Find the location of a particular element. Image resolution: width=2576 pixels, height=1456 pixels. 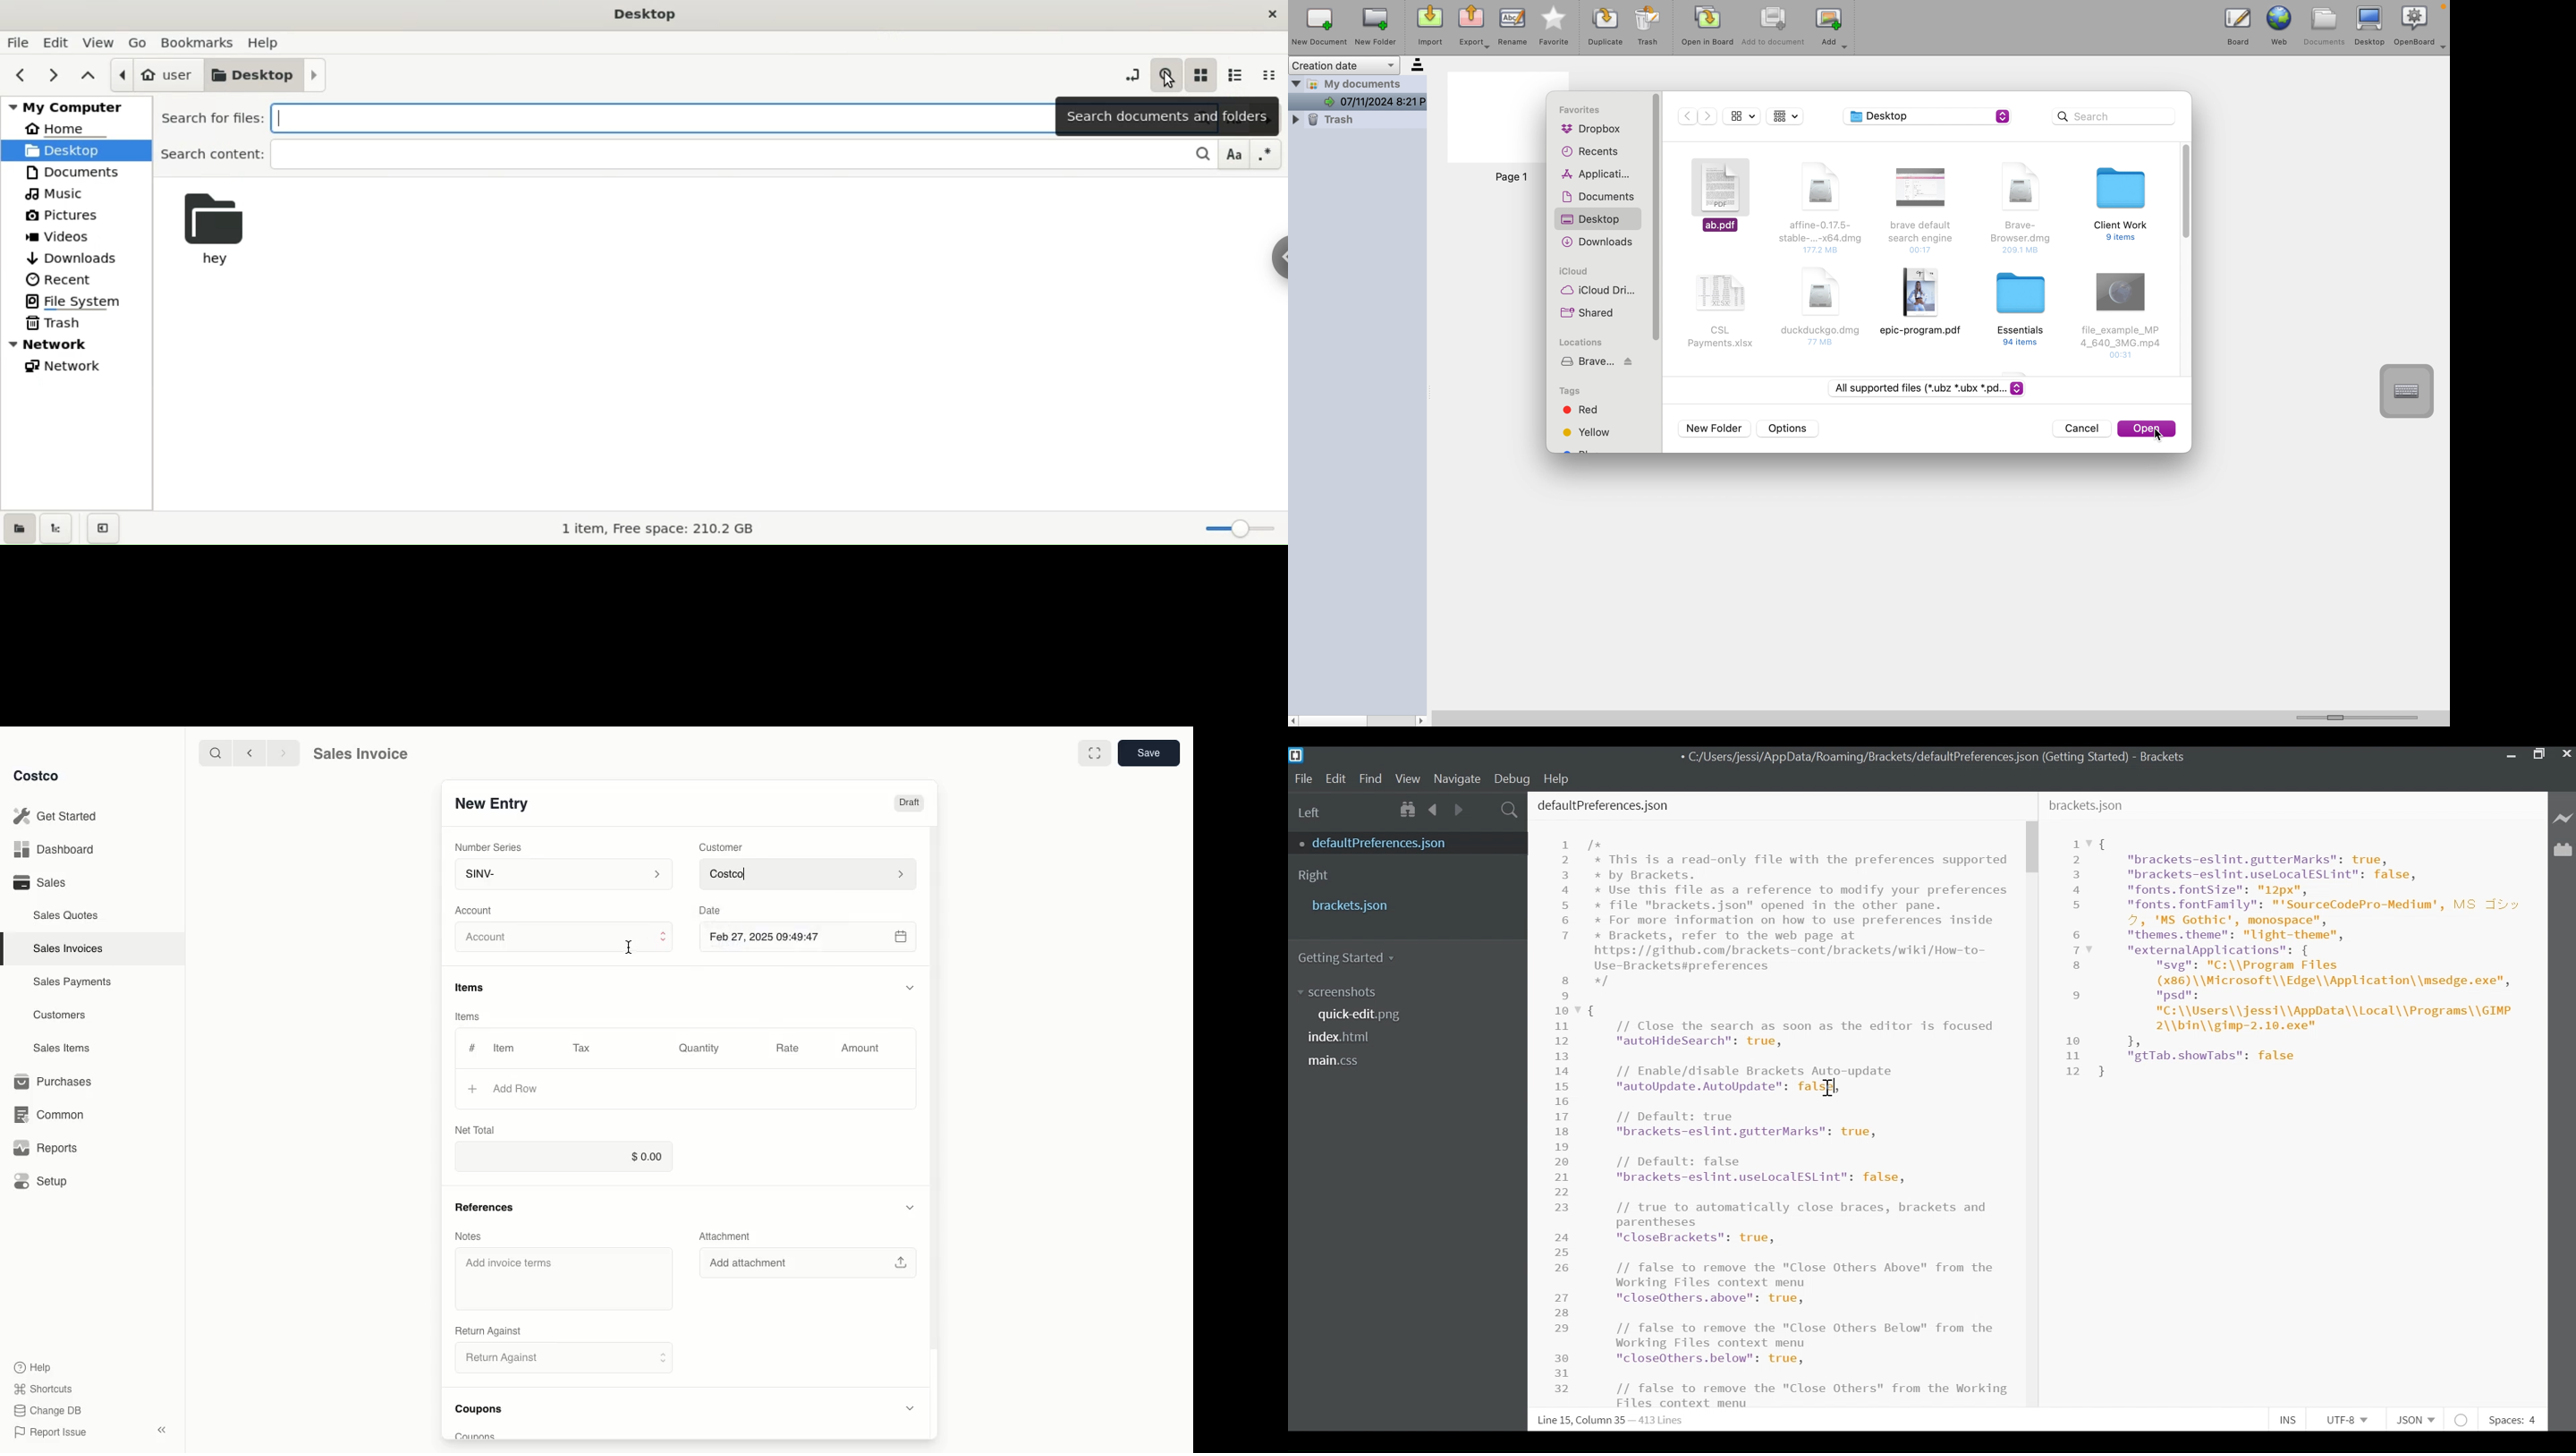

Help is located at coordinates (34, 1366).